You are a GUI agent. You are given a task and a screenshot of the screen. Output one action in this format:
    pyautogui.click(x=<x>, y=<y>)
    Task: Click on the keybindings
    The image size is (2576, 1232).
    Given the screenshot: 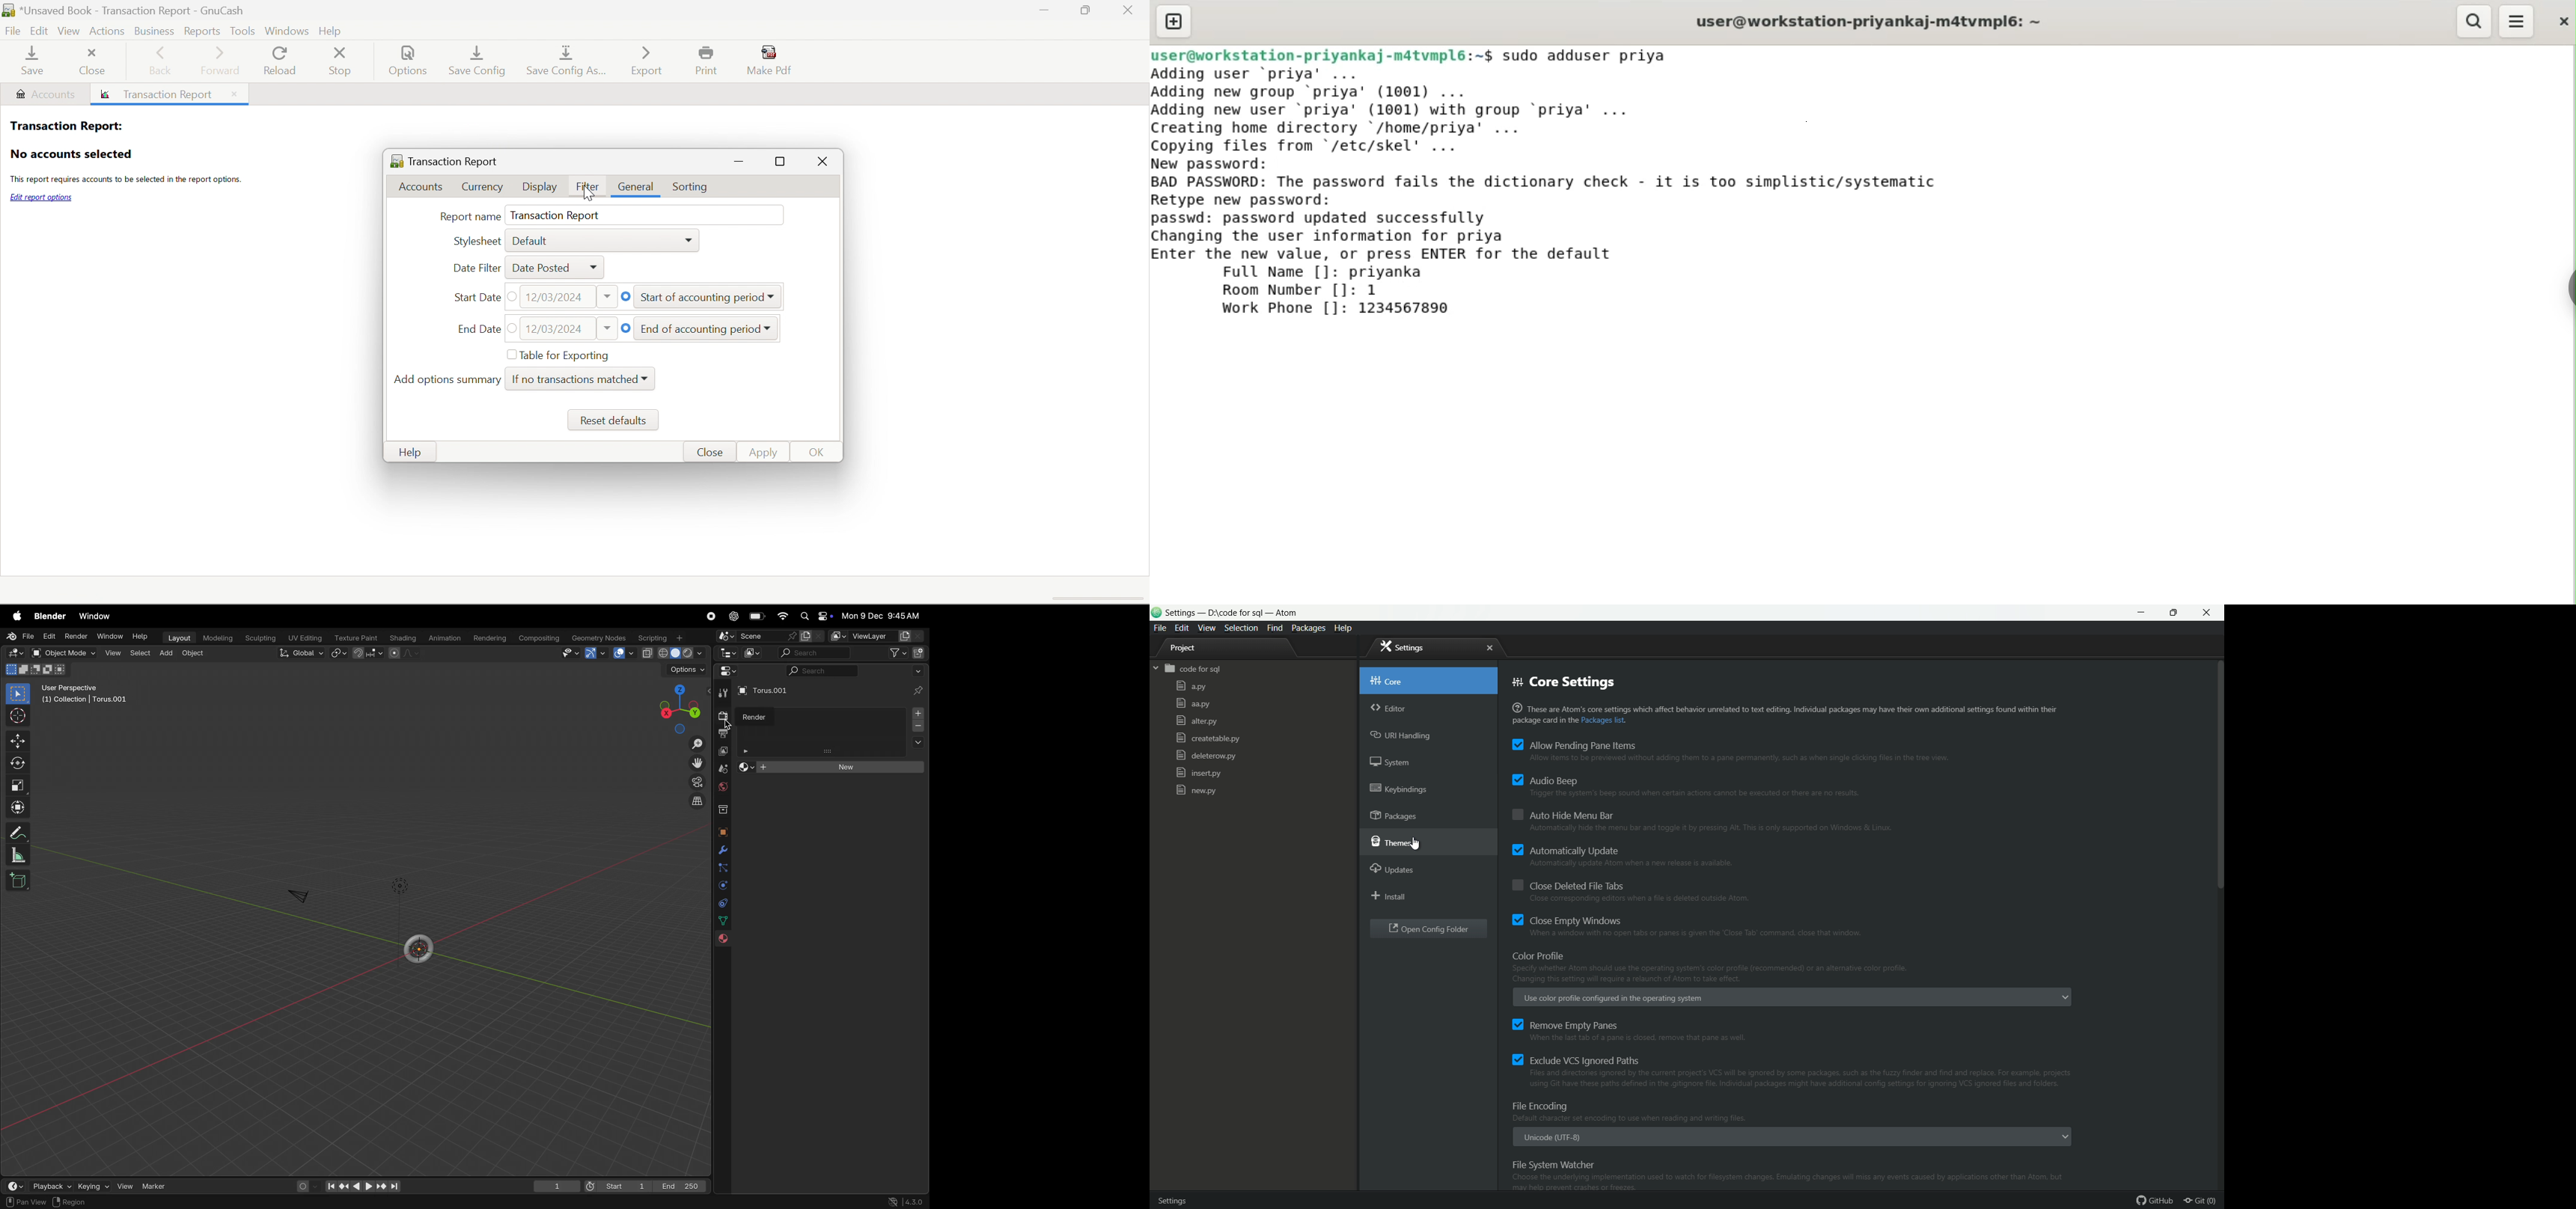 What is the action you would take?
    pyautogui.click(x=1399, y=788)
    